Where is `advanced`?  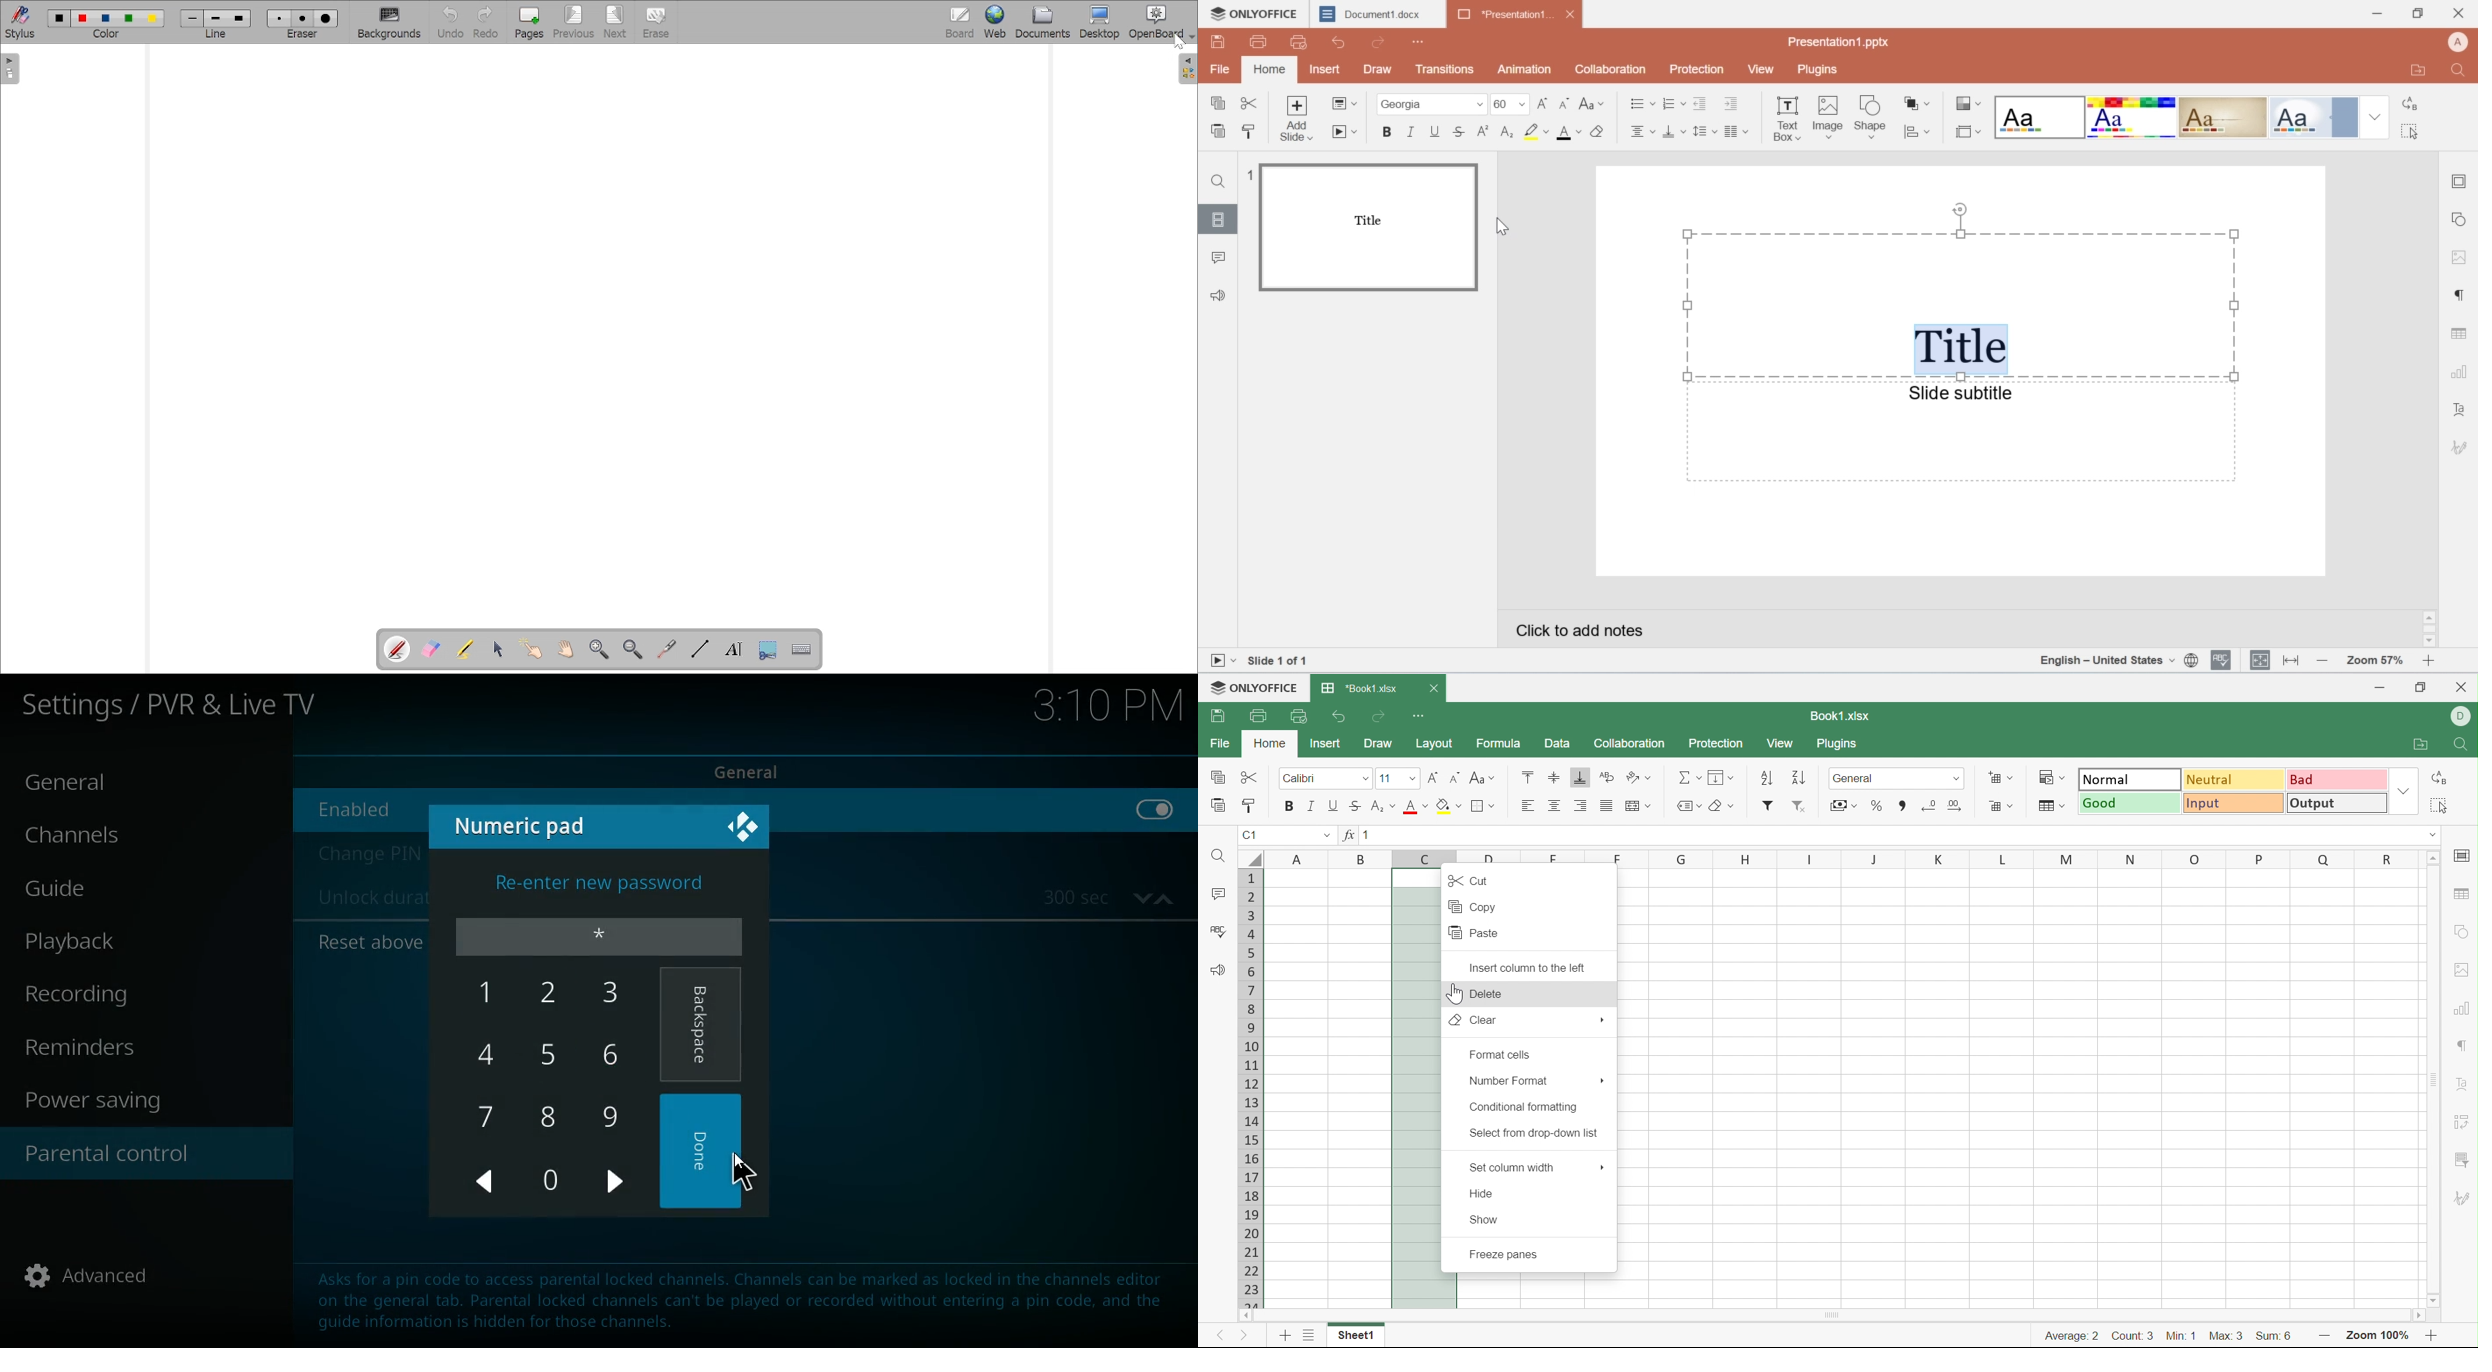
advanced is located at coordinates (100, 1281).